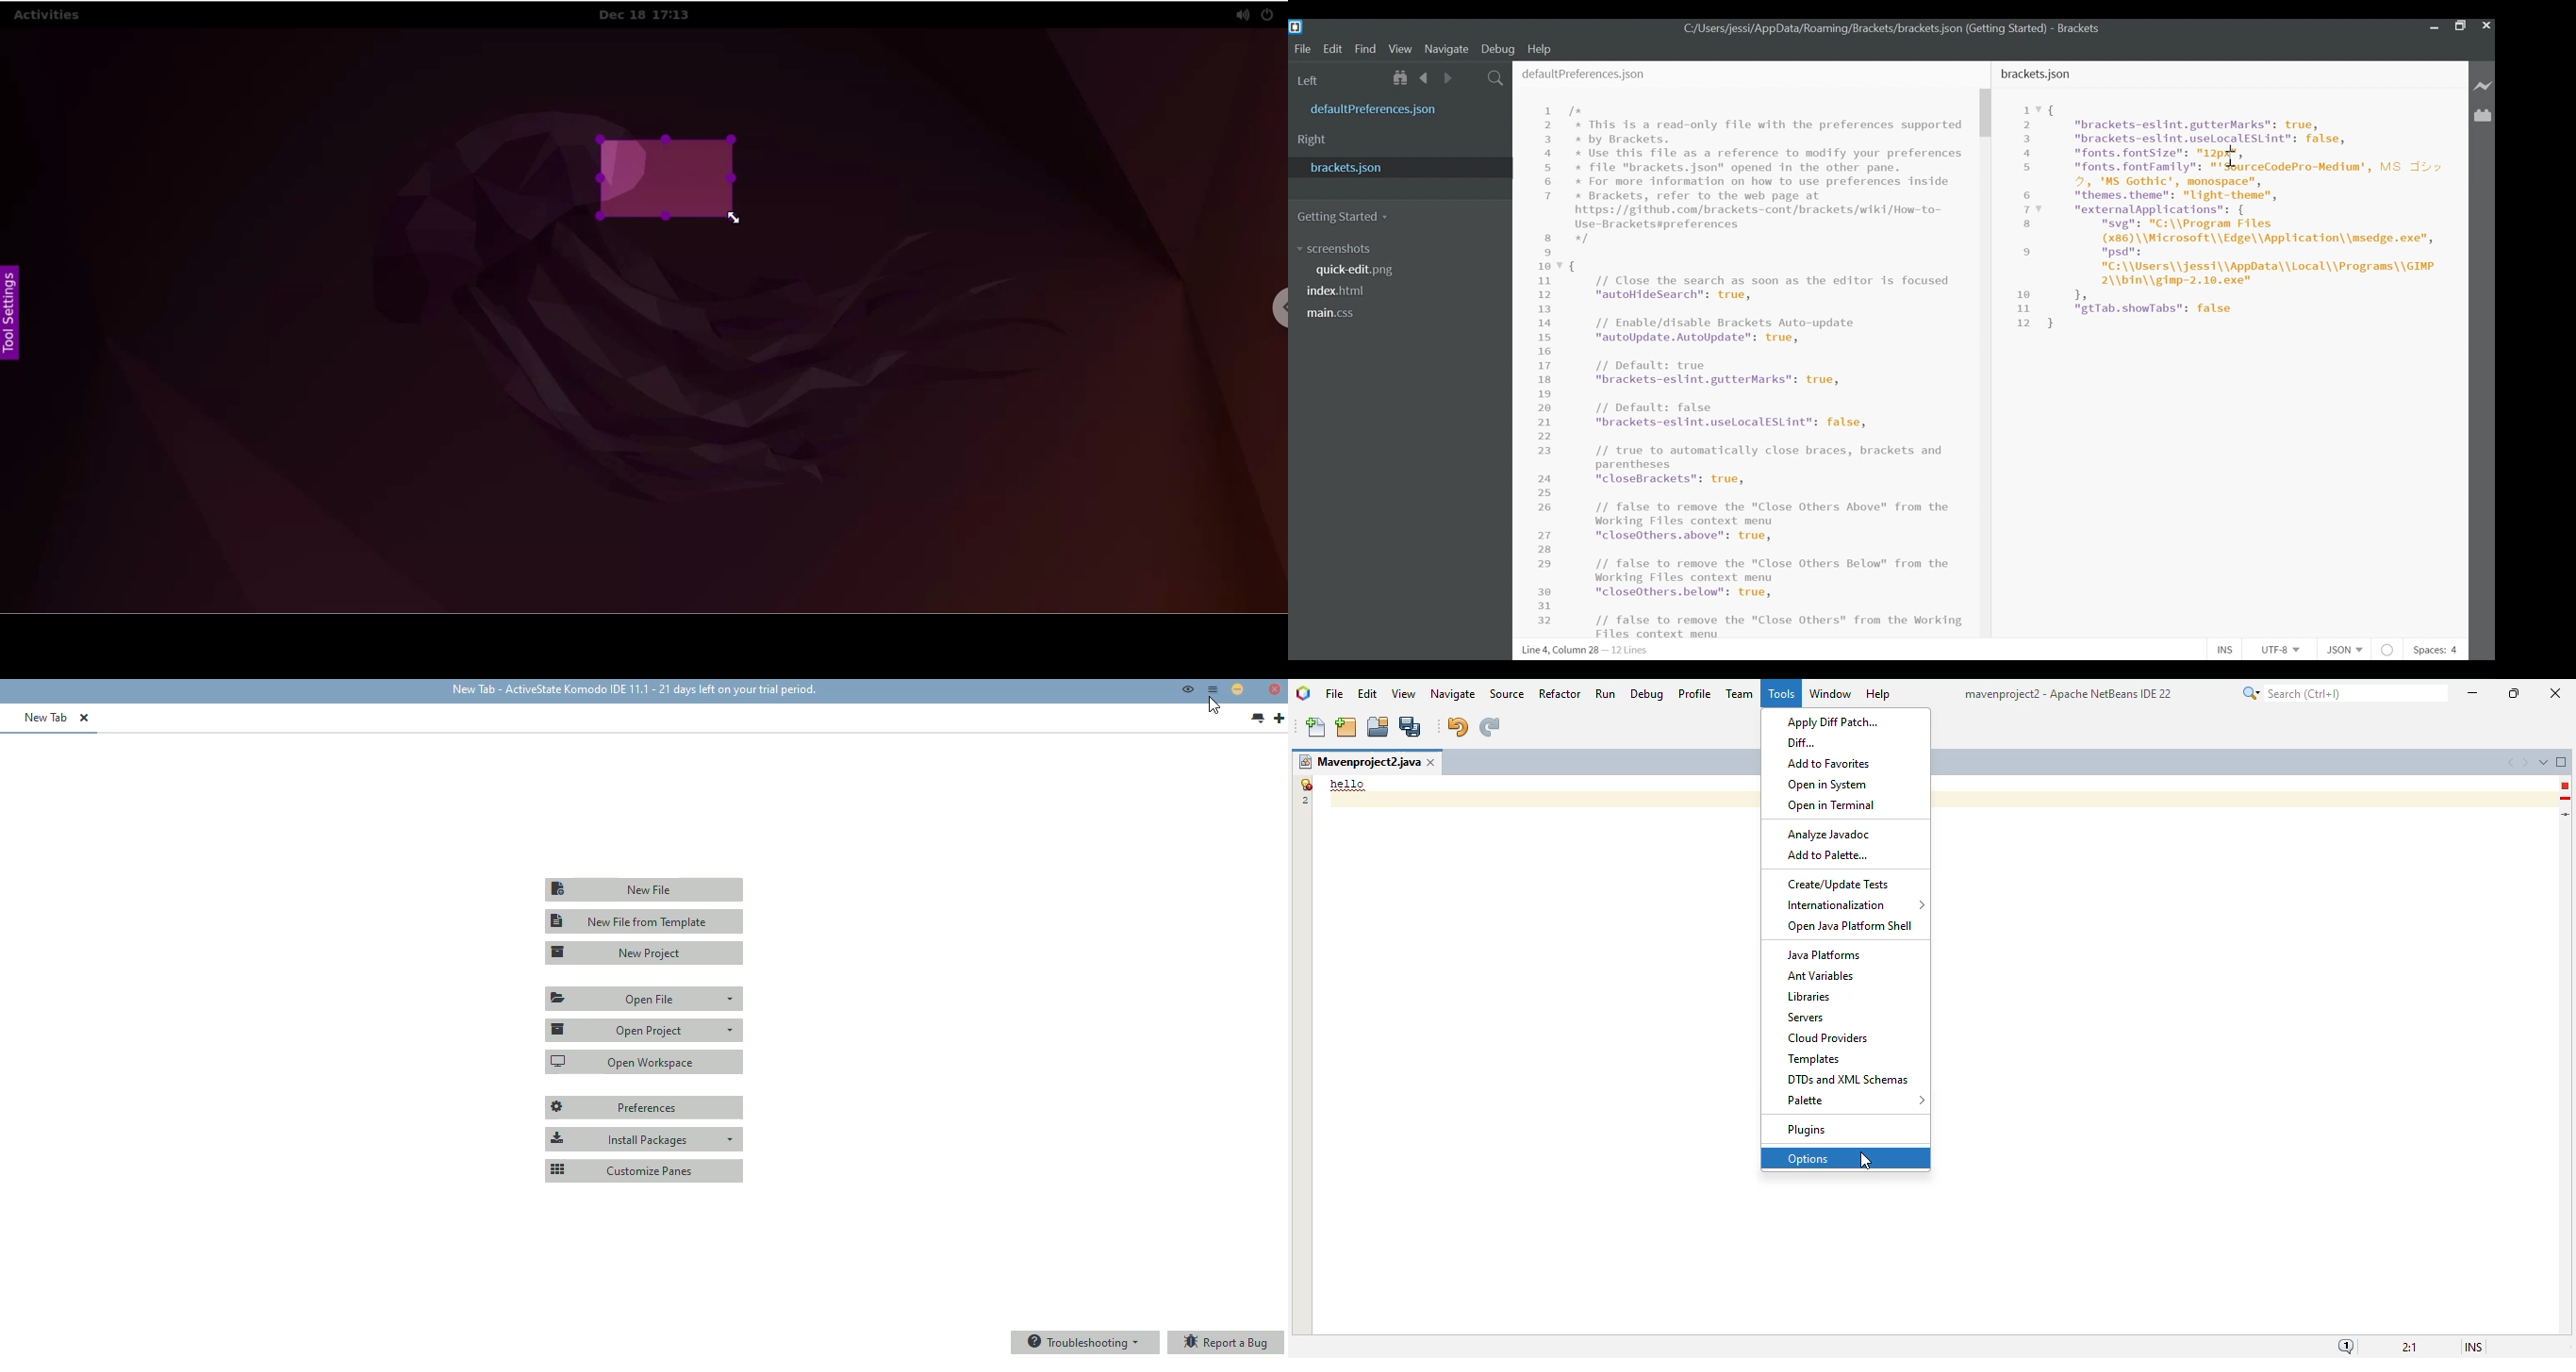 This screenshot has height=1372, width=2576. I want to click on close window, so click(1432, 762).